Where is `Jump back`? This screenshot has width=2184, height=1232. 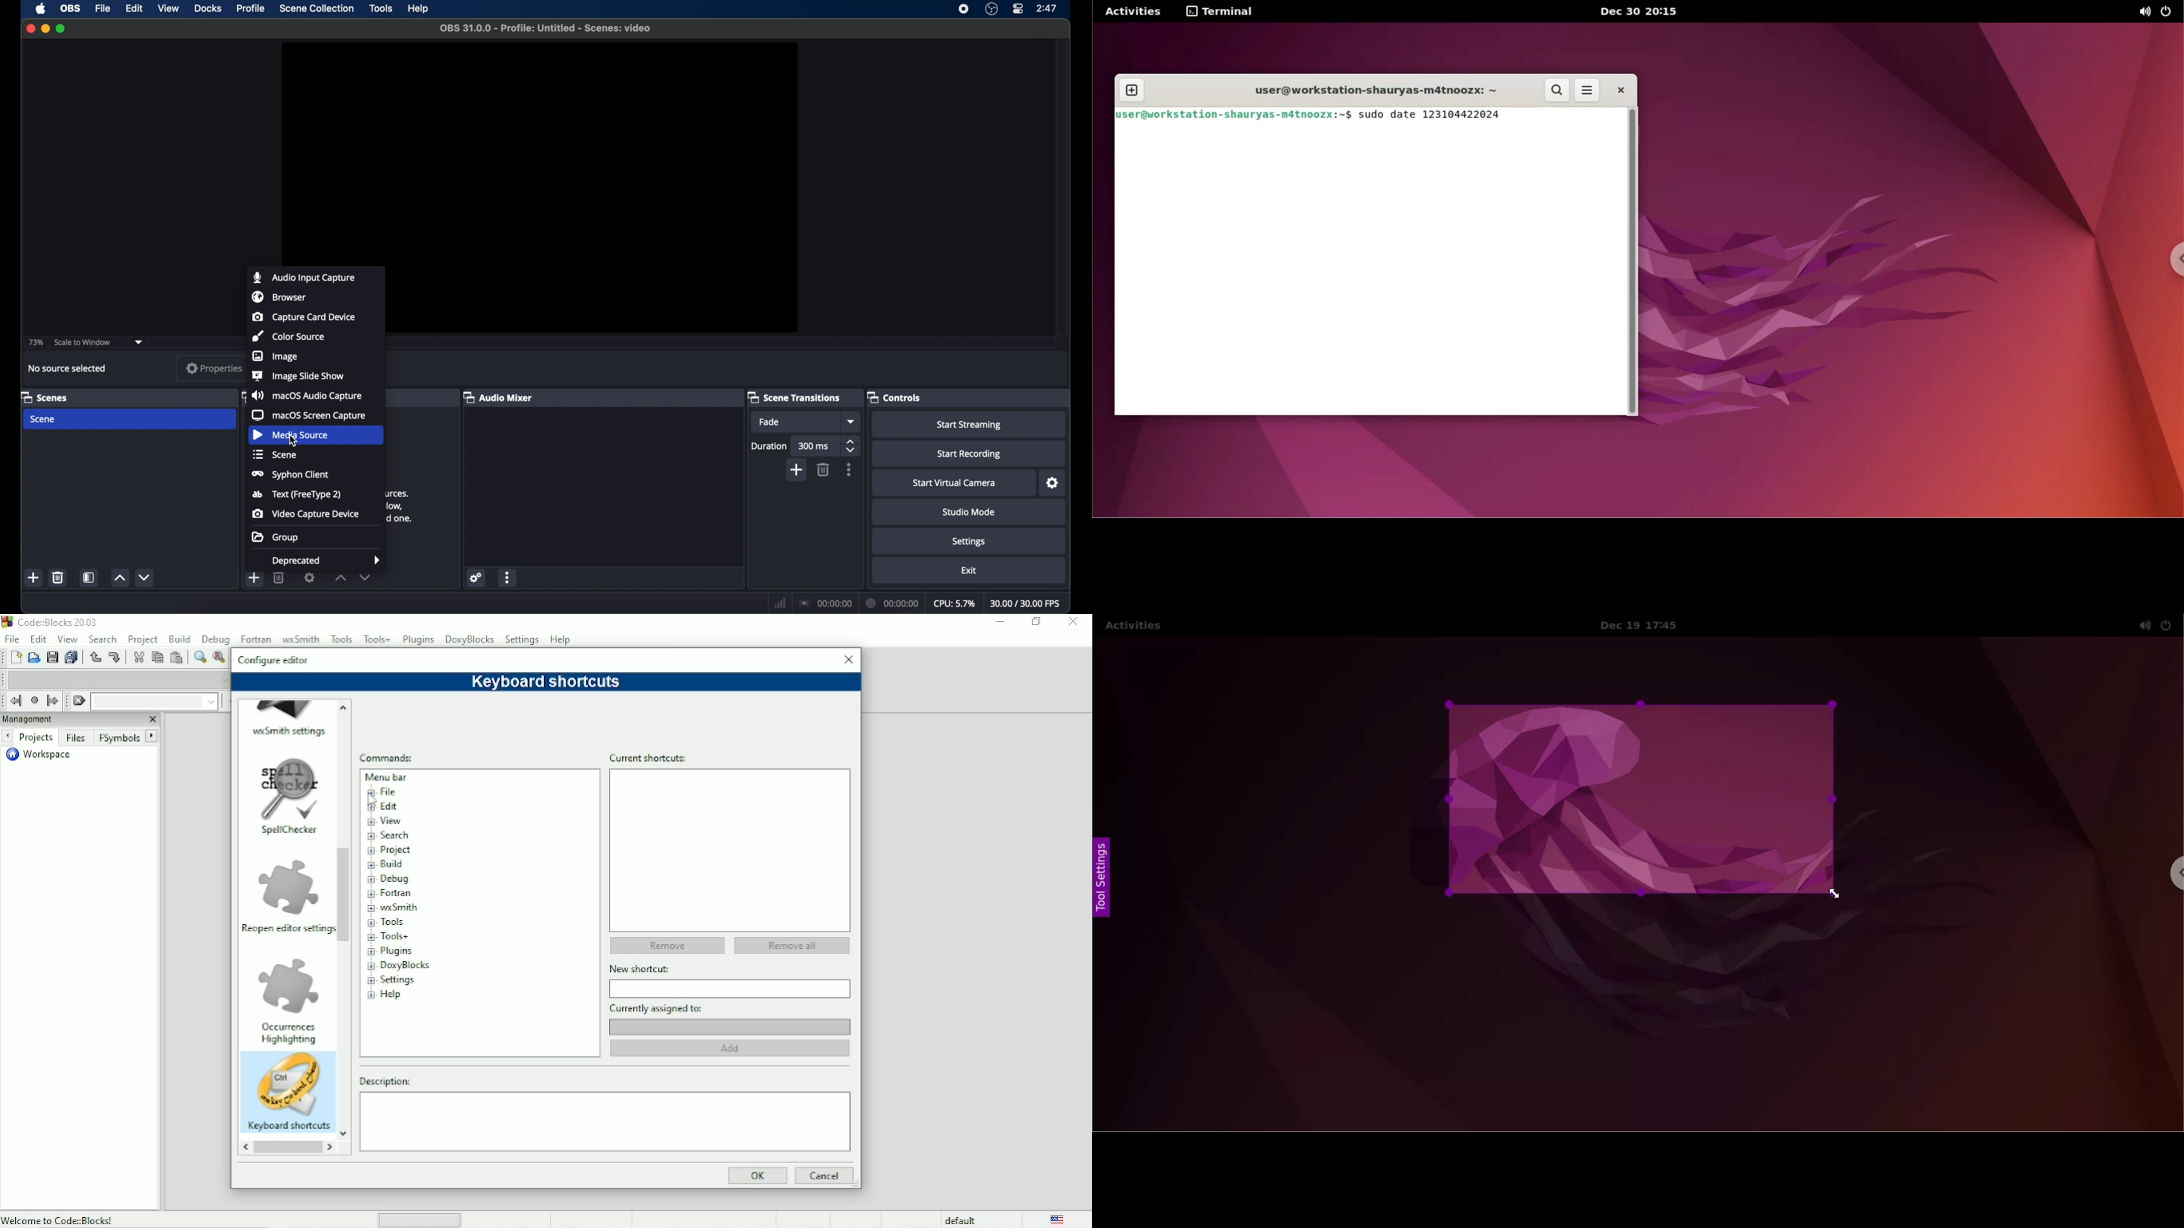
Jump back is located at coordinates (14, 701).